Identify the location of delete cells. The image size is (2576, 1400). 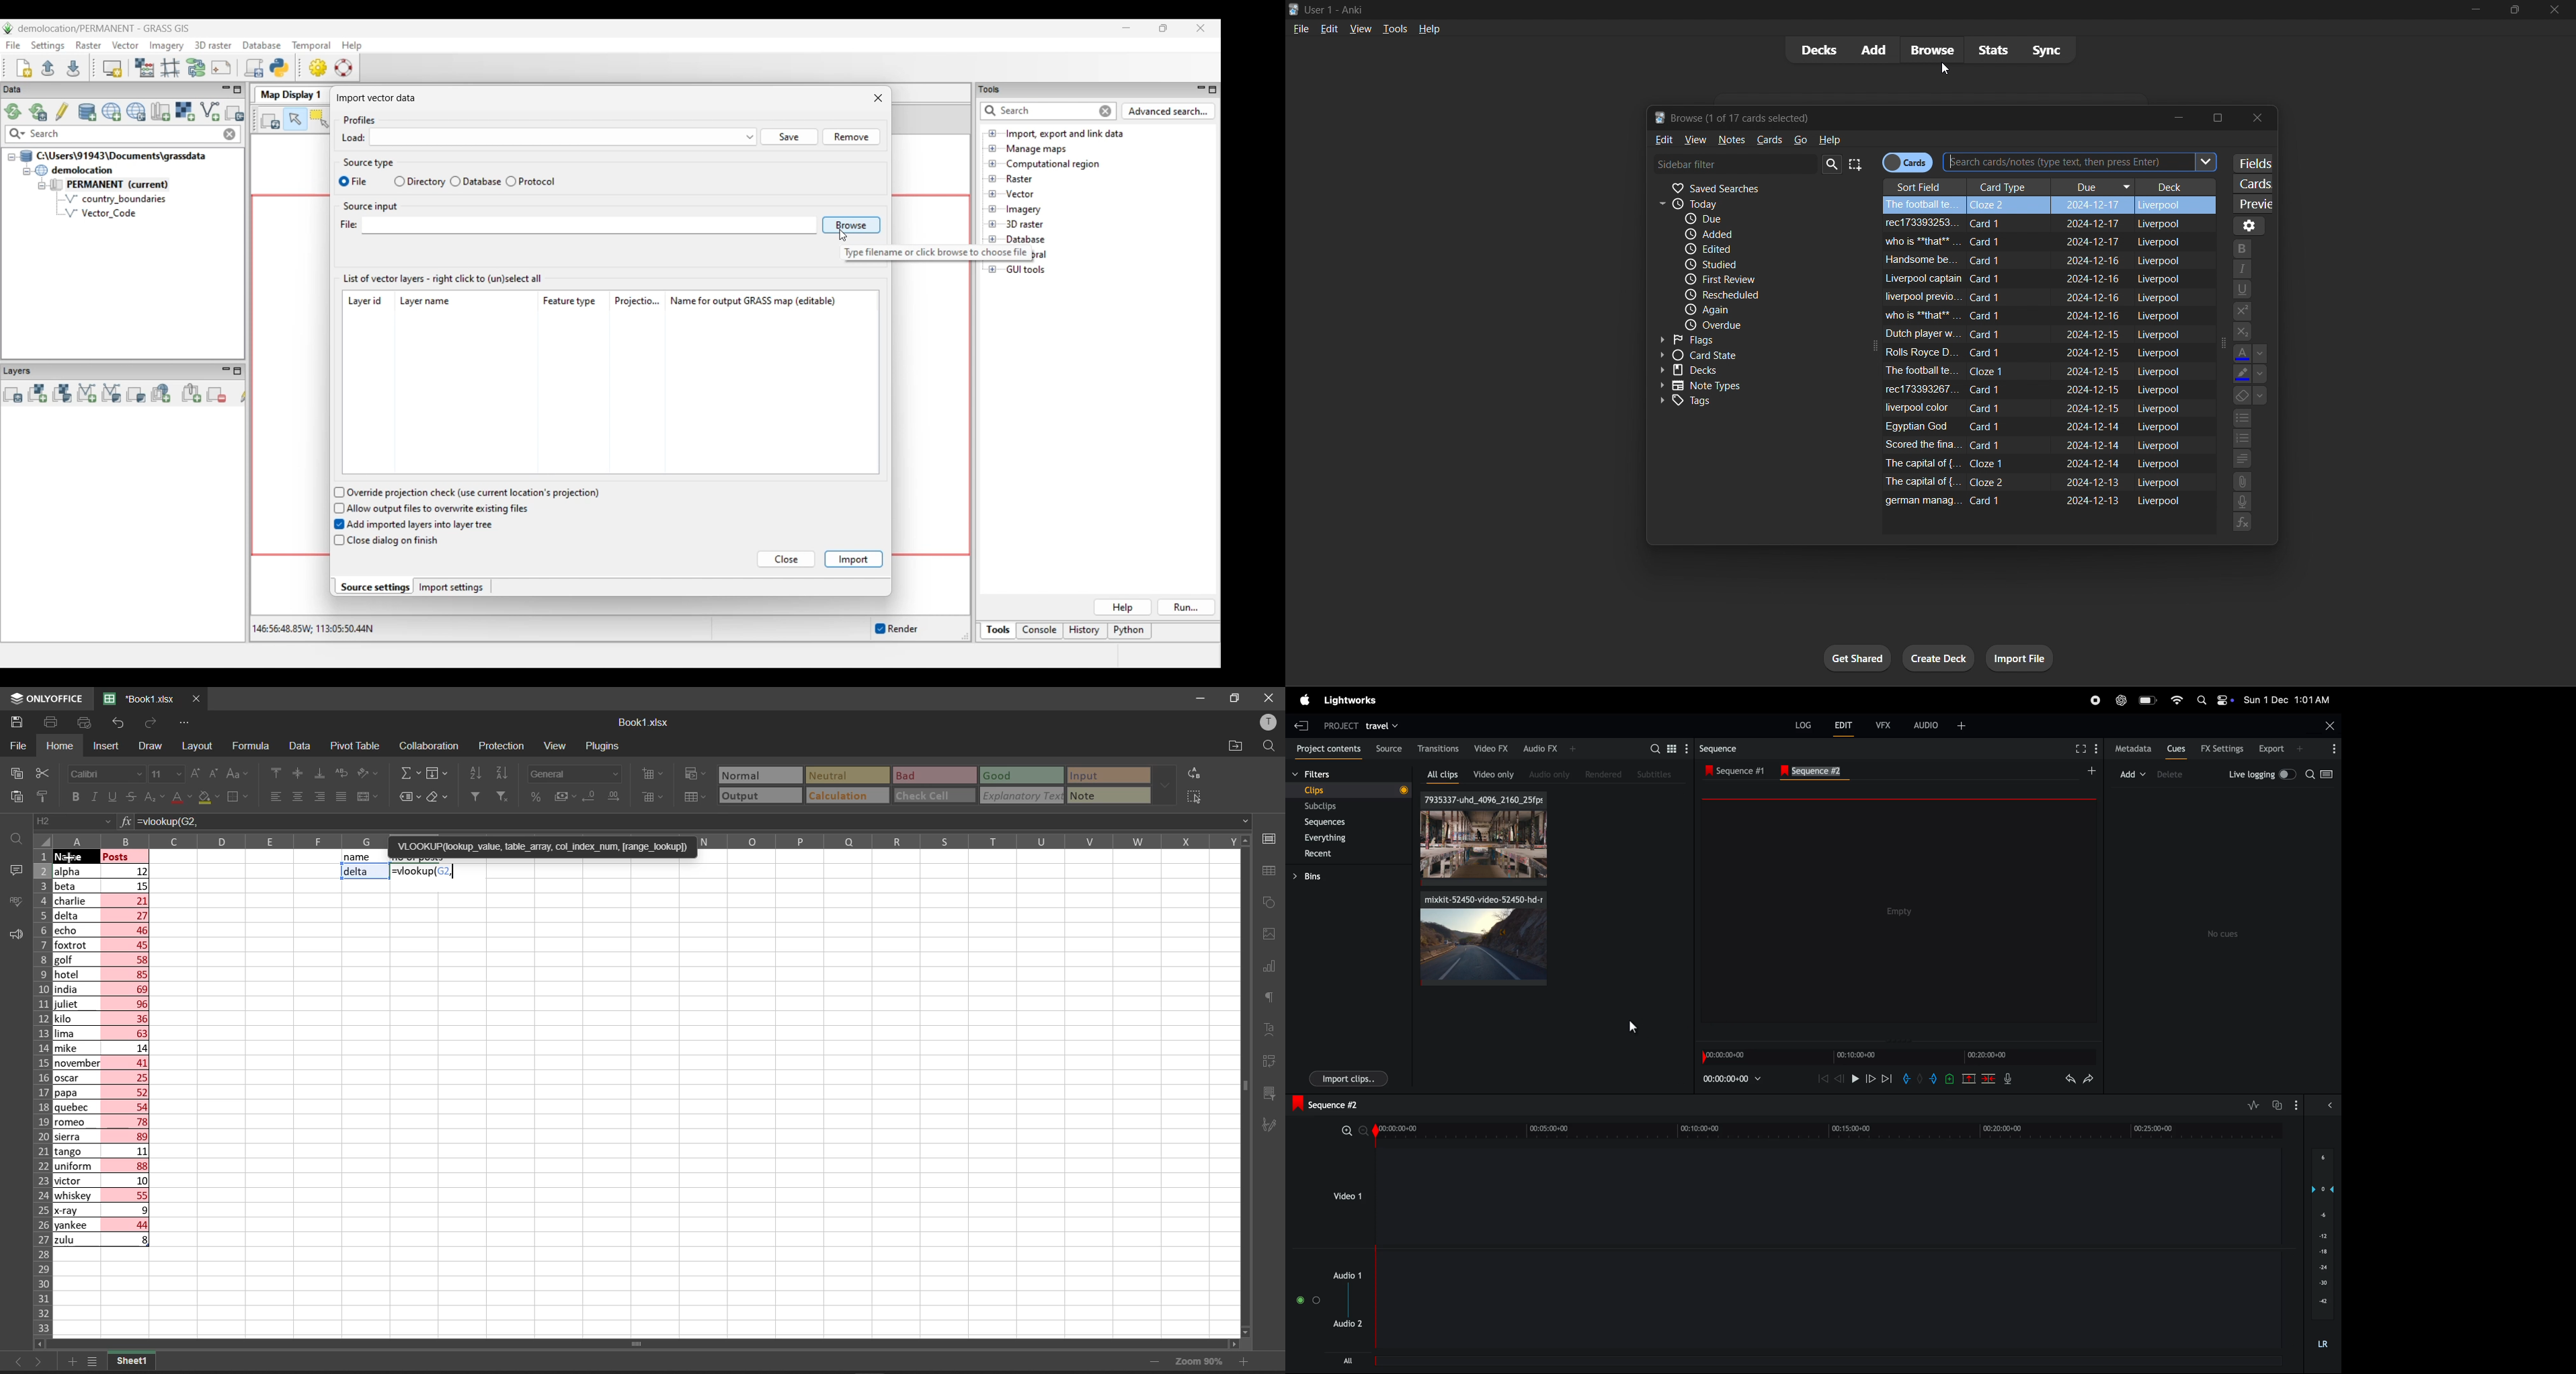
(650, 796).